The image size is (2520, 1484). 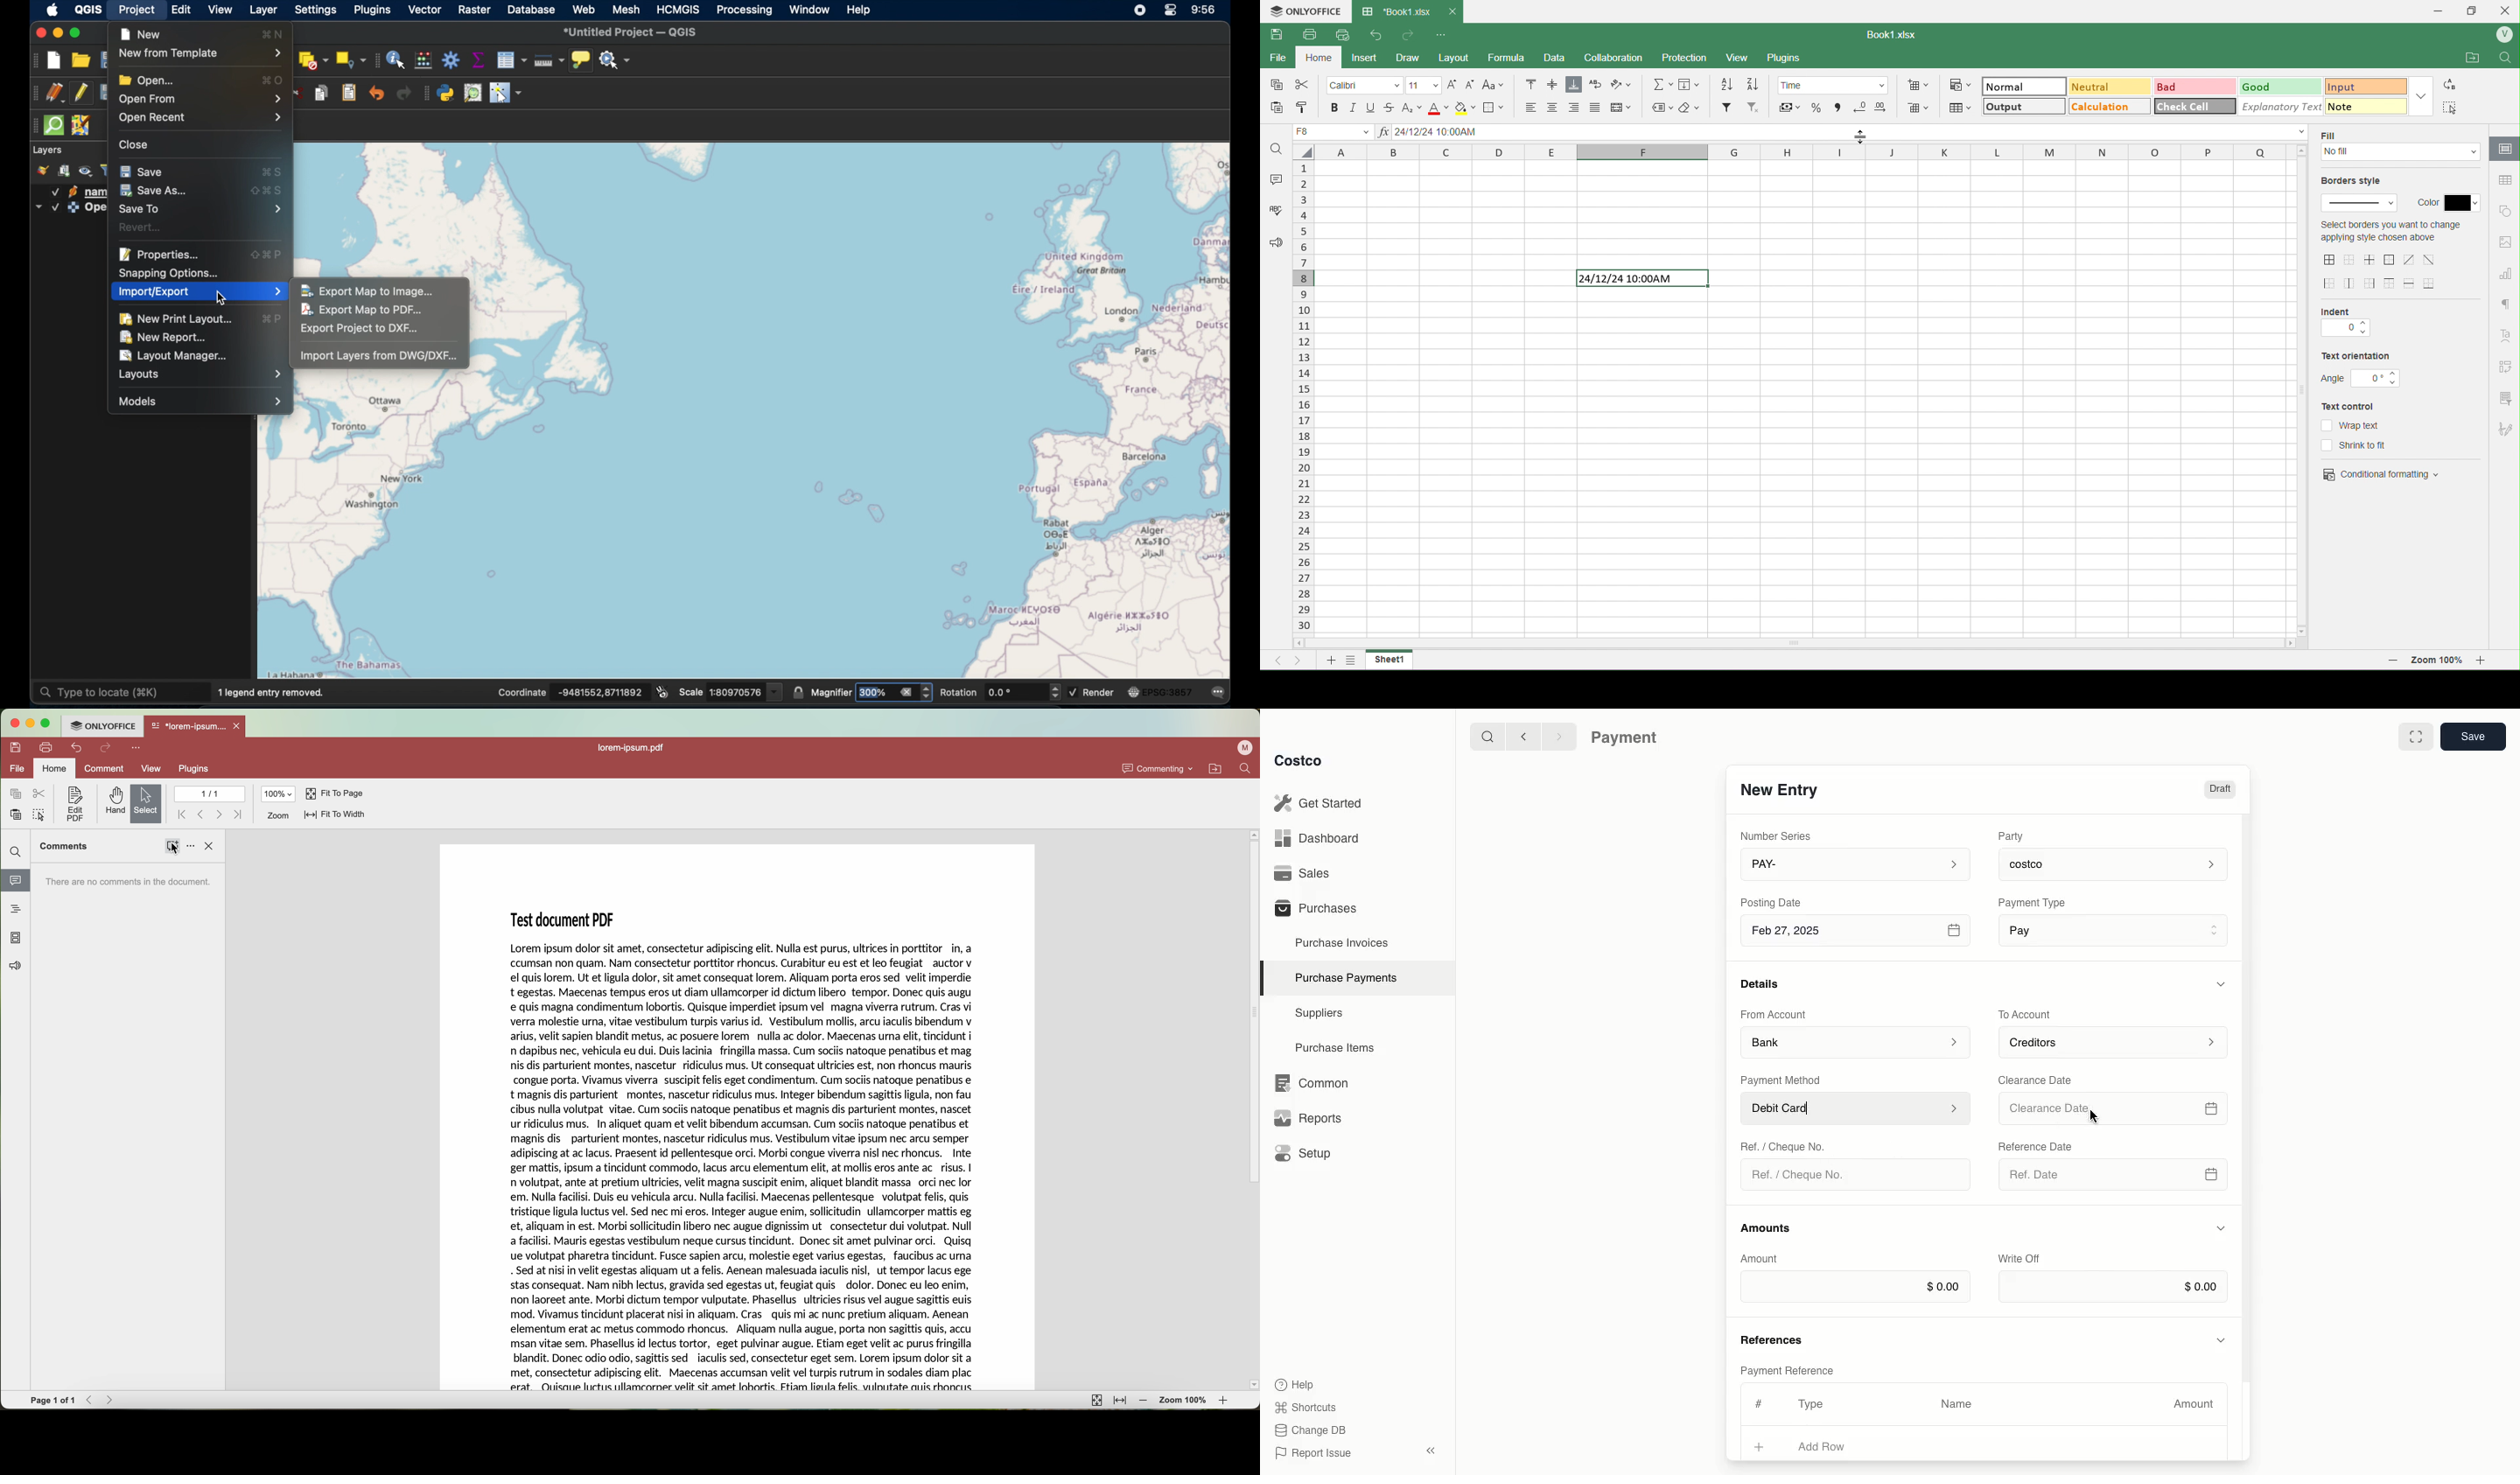 What do you see at coordinates (15, 938) in the screenshot?
I see `page thumbnails` at bounding box center [15, 938].